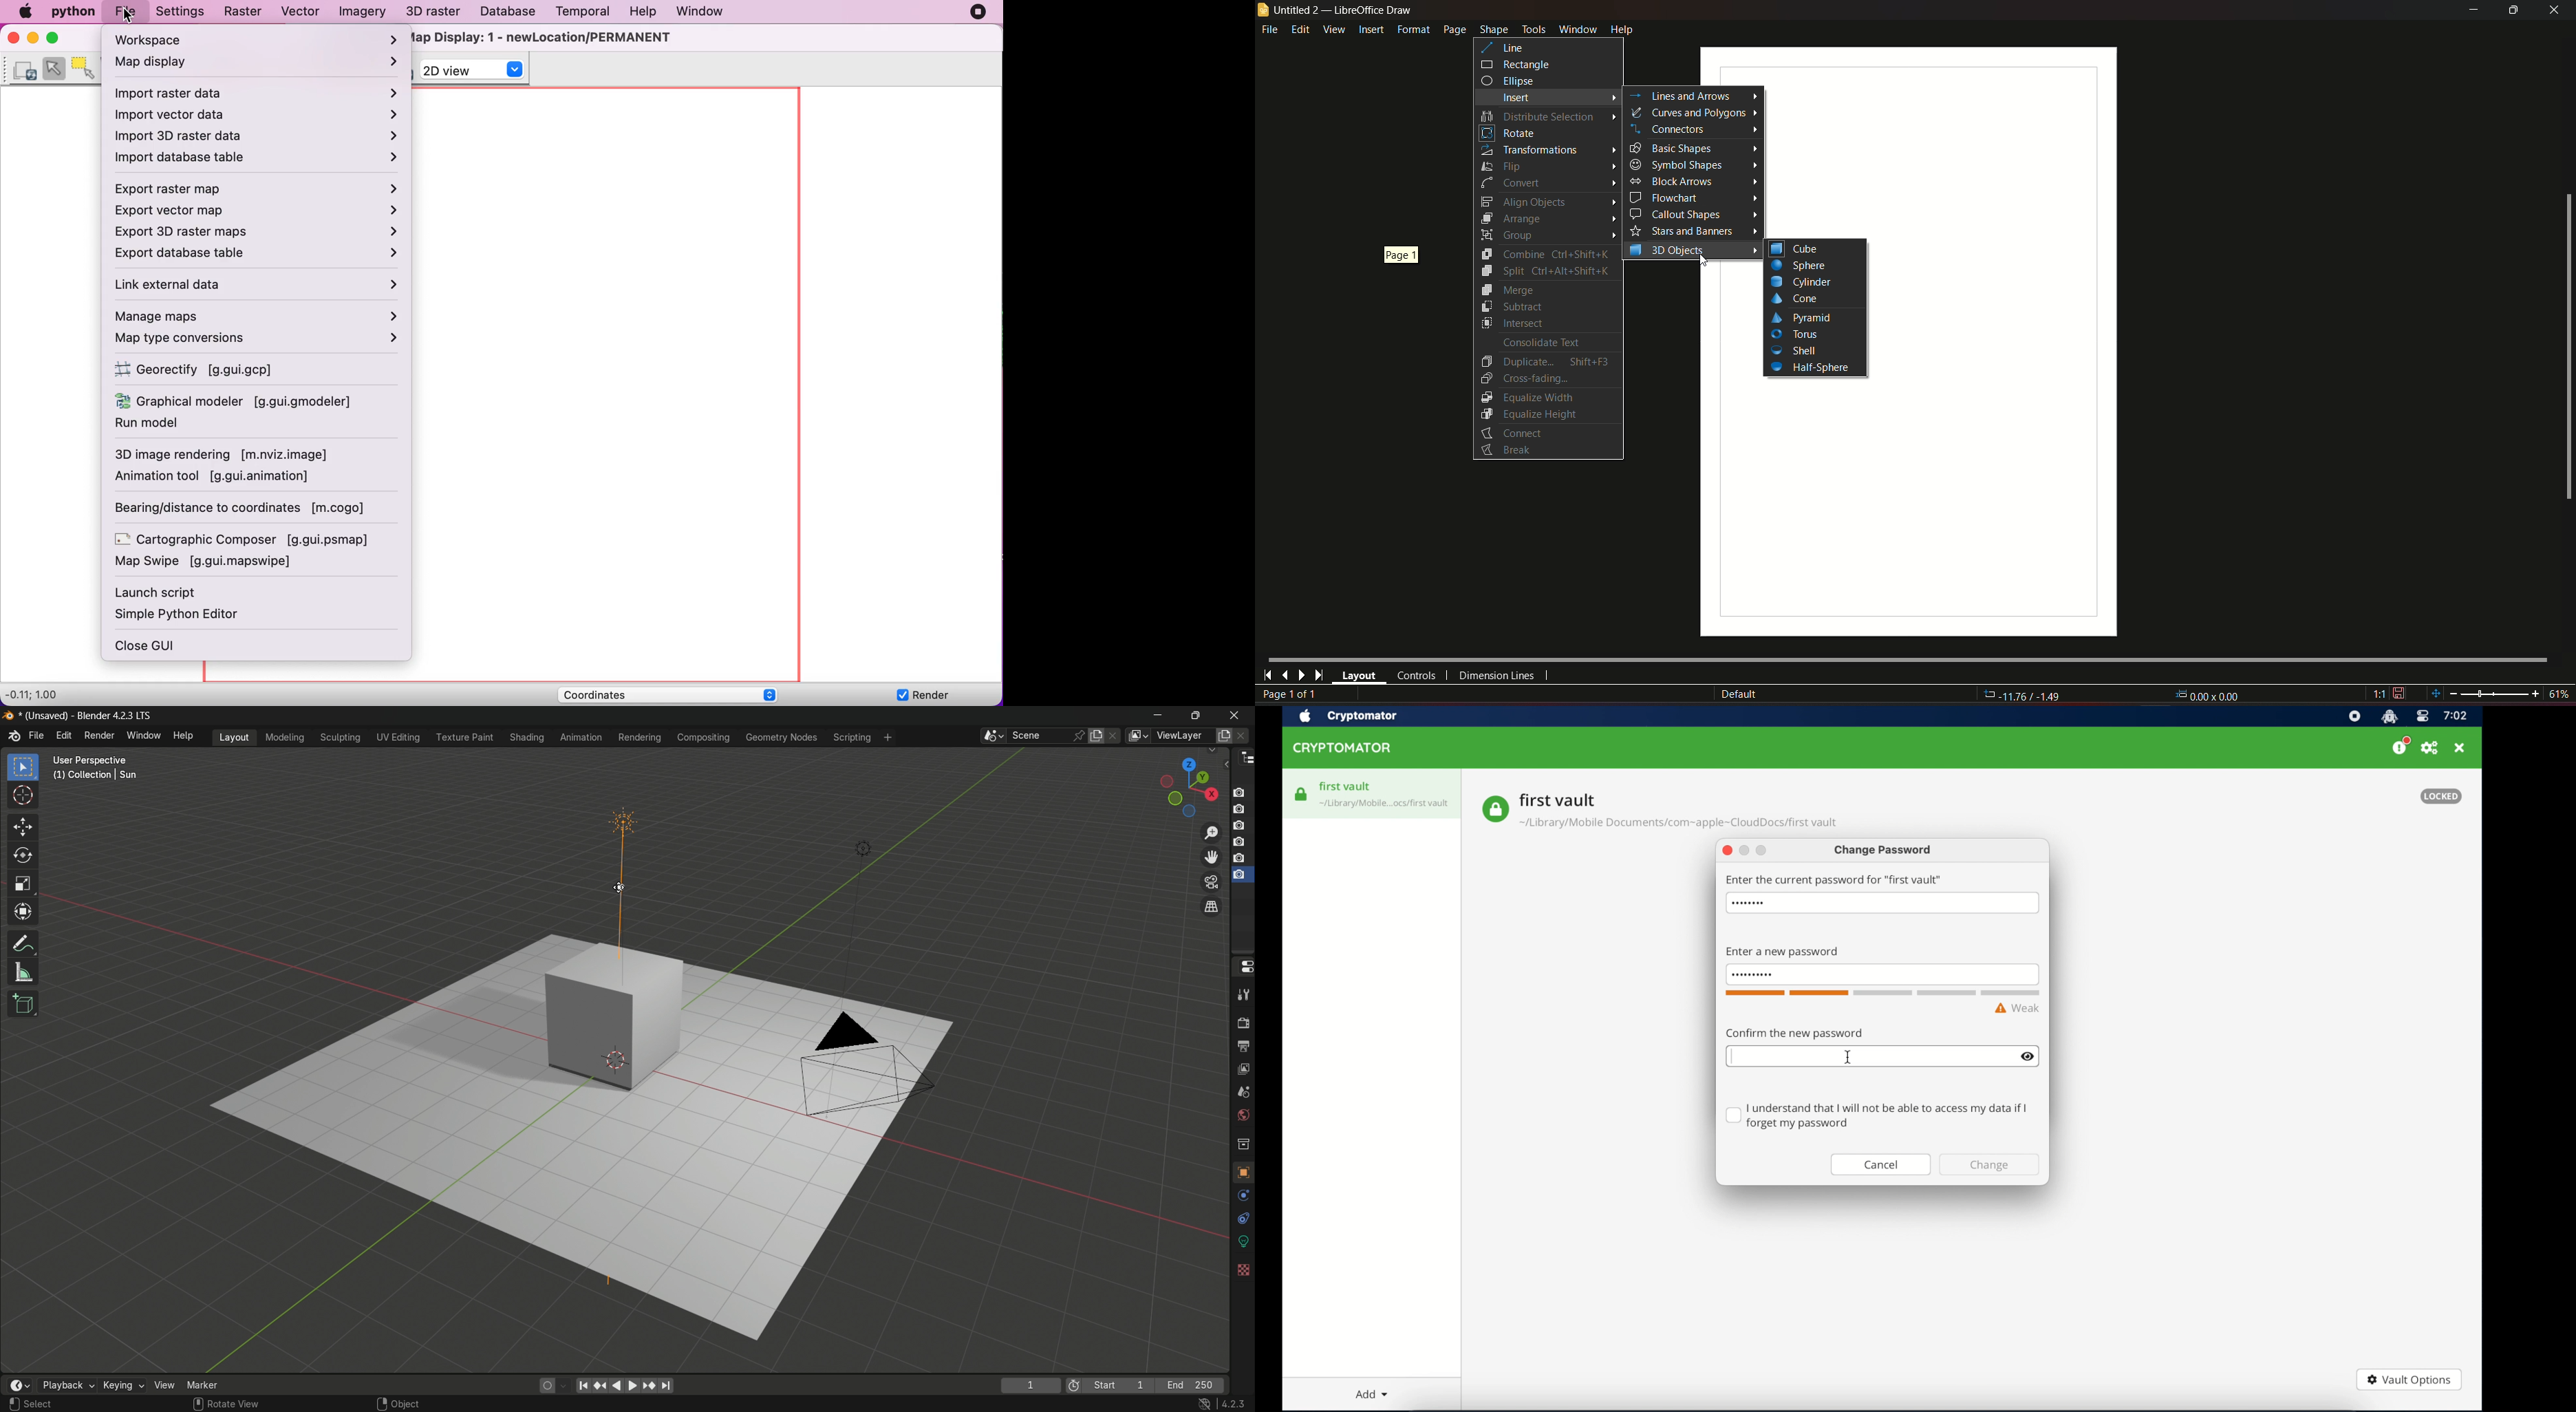 The image size is (2576, 1428). I want to click on ellipse, so click(1510, 81).